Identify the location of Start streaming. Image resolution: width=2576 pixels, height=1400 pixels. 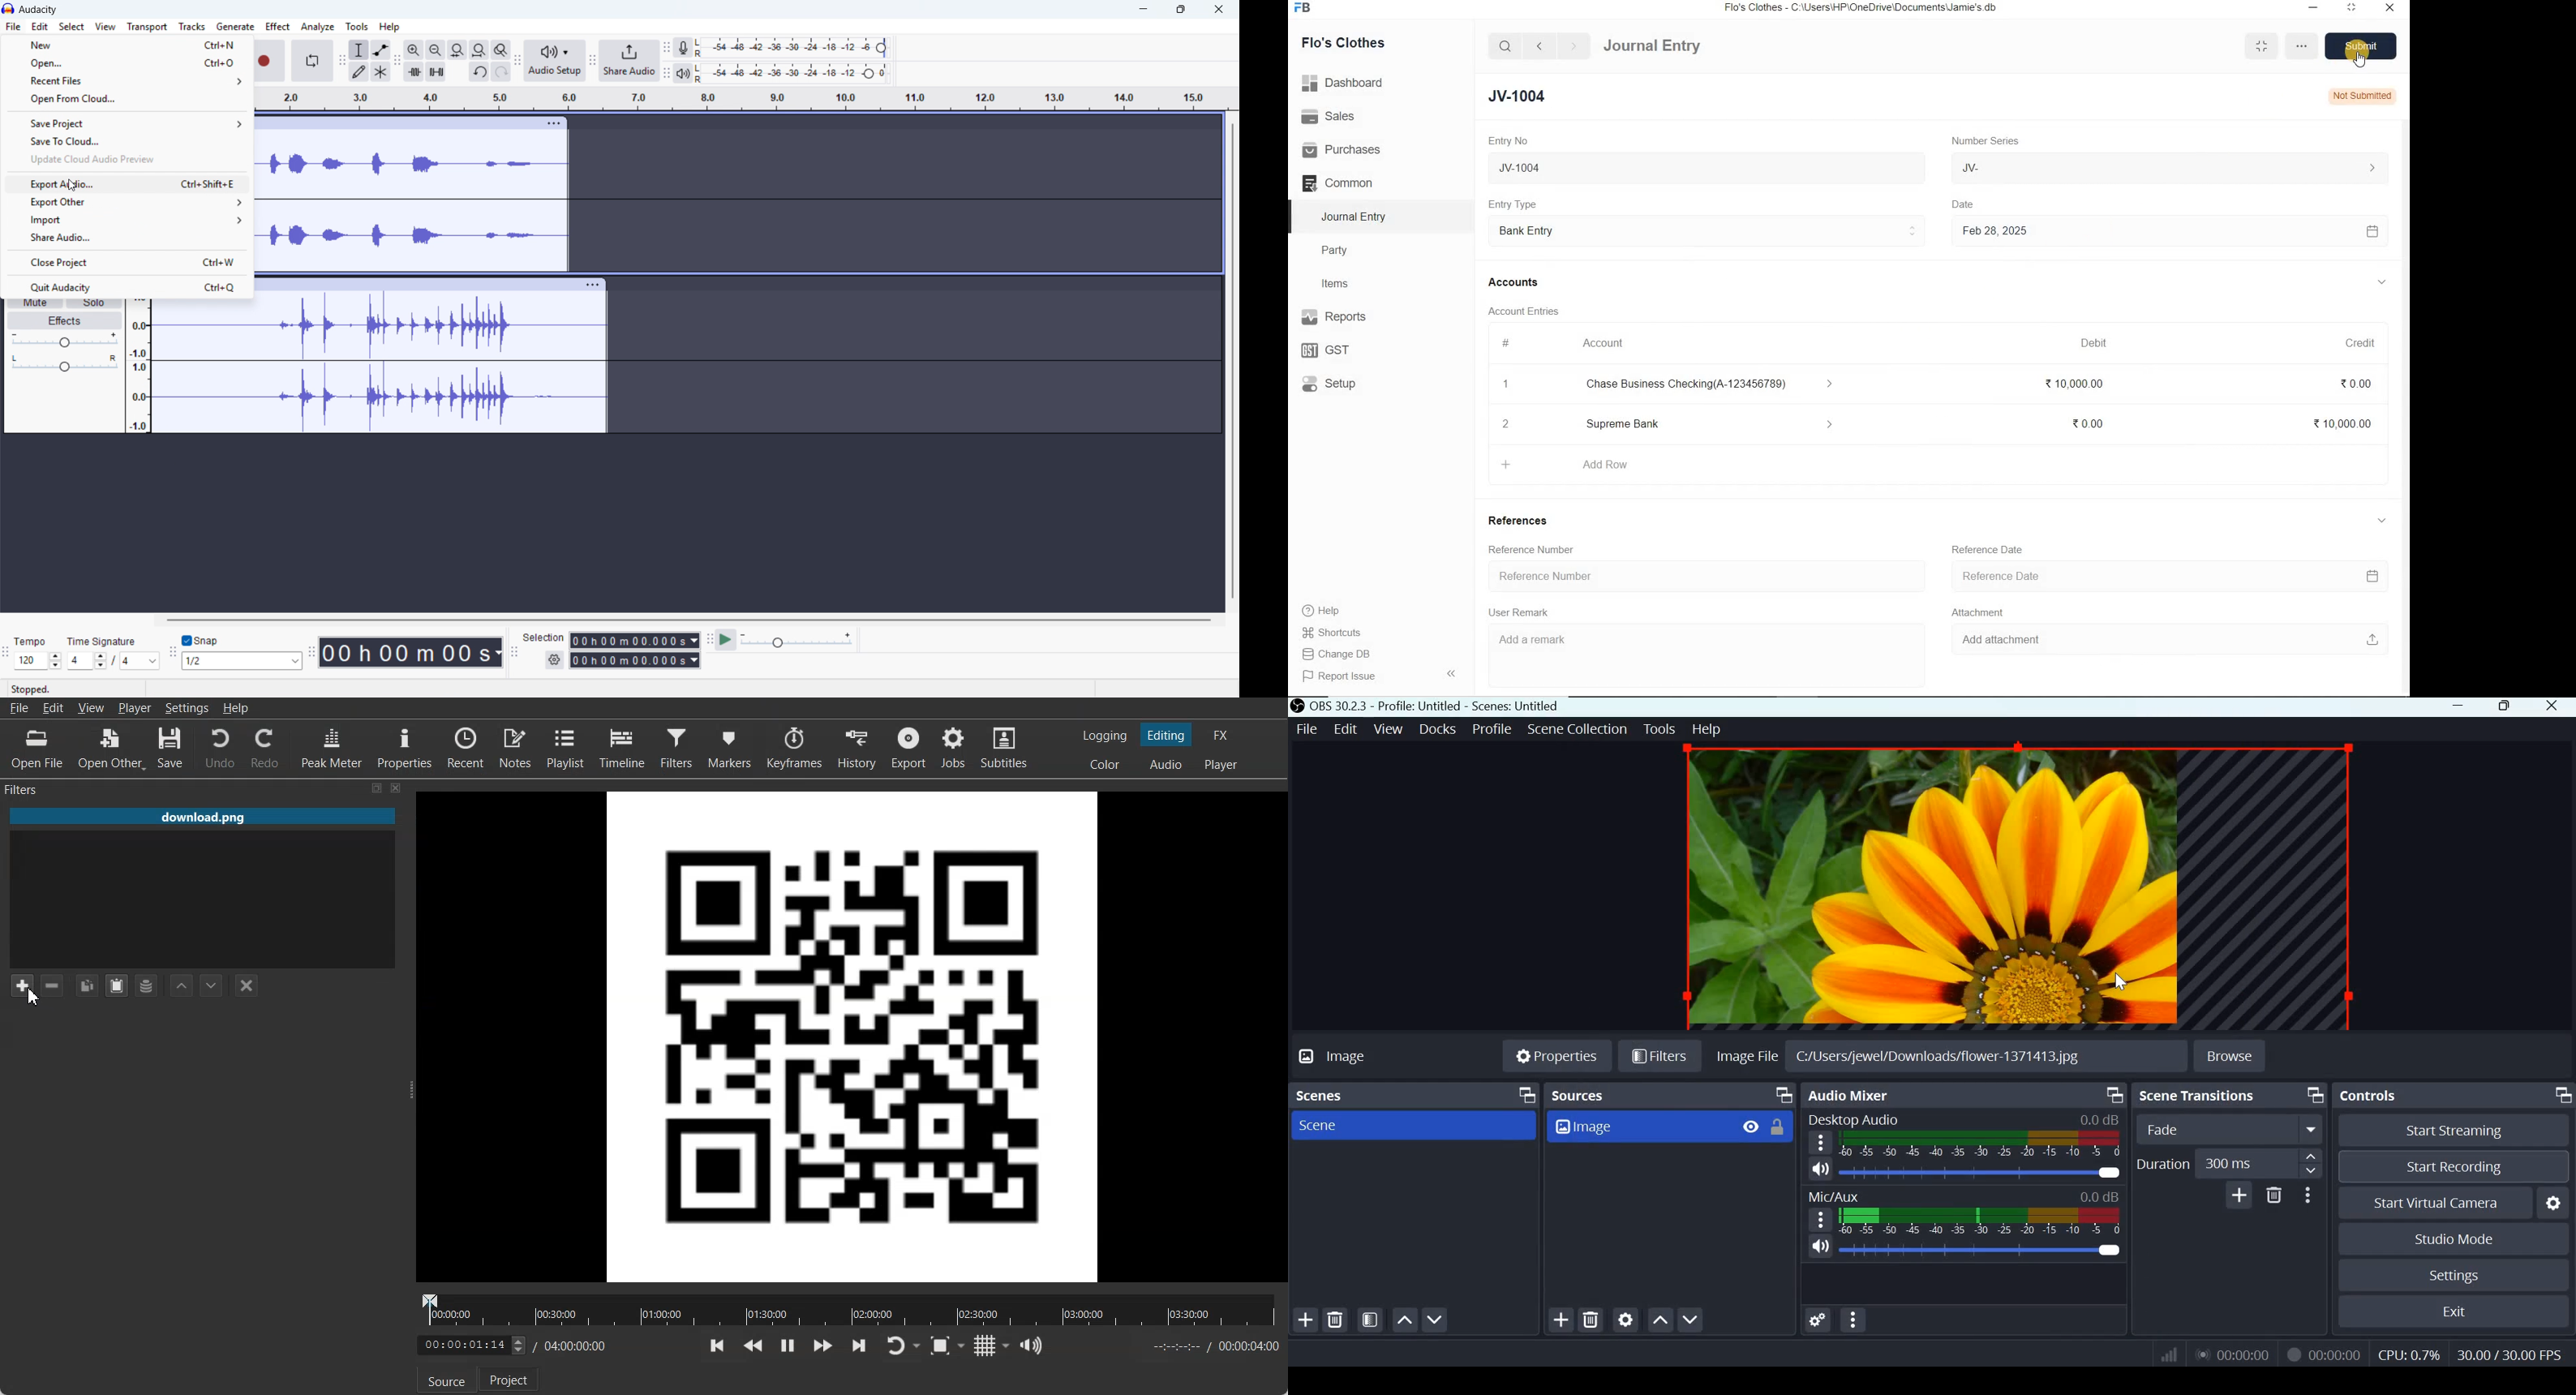
(2455, 1132).